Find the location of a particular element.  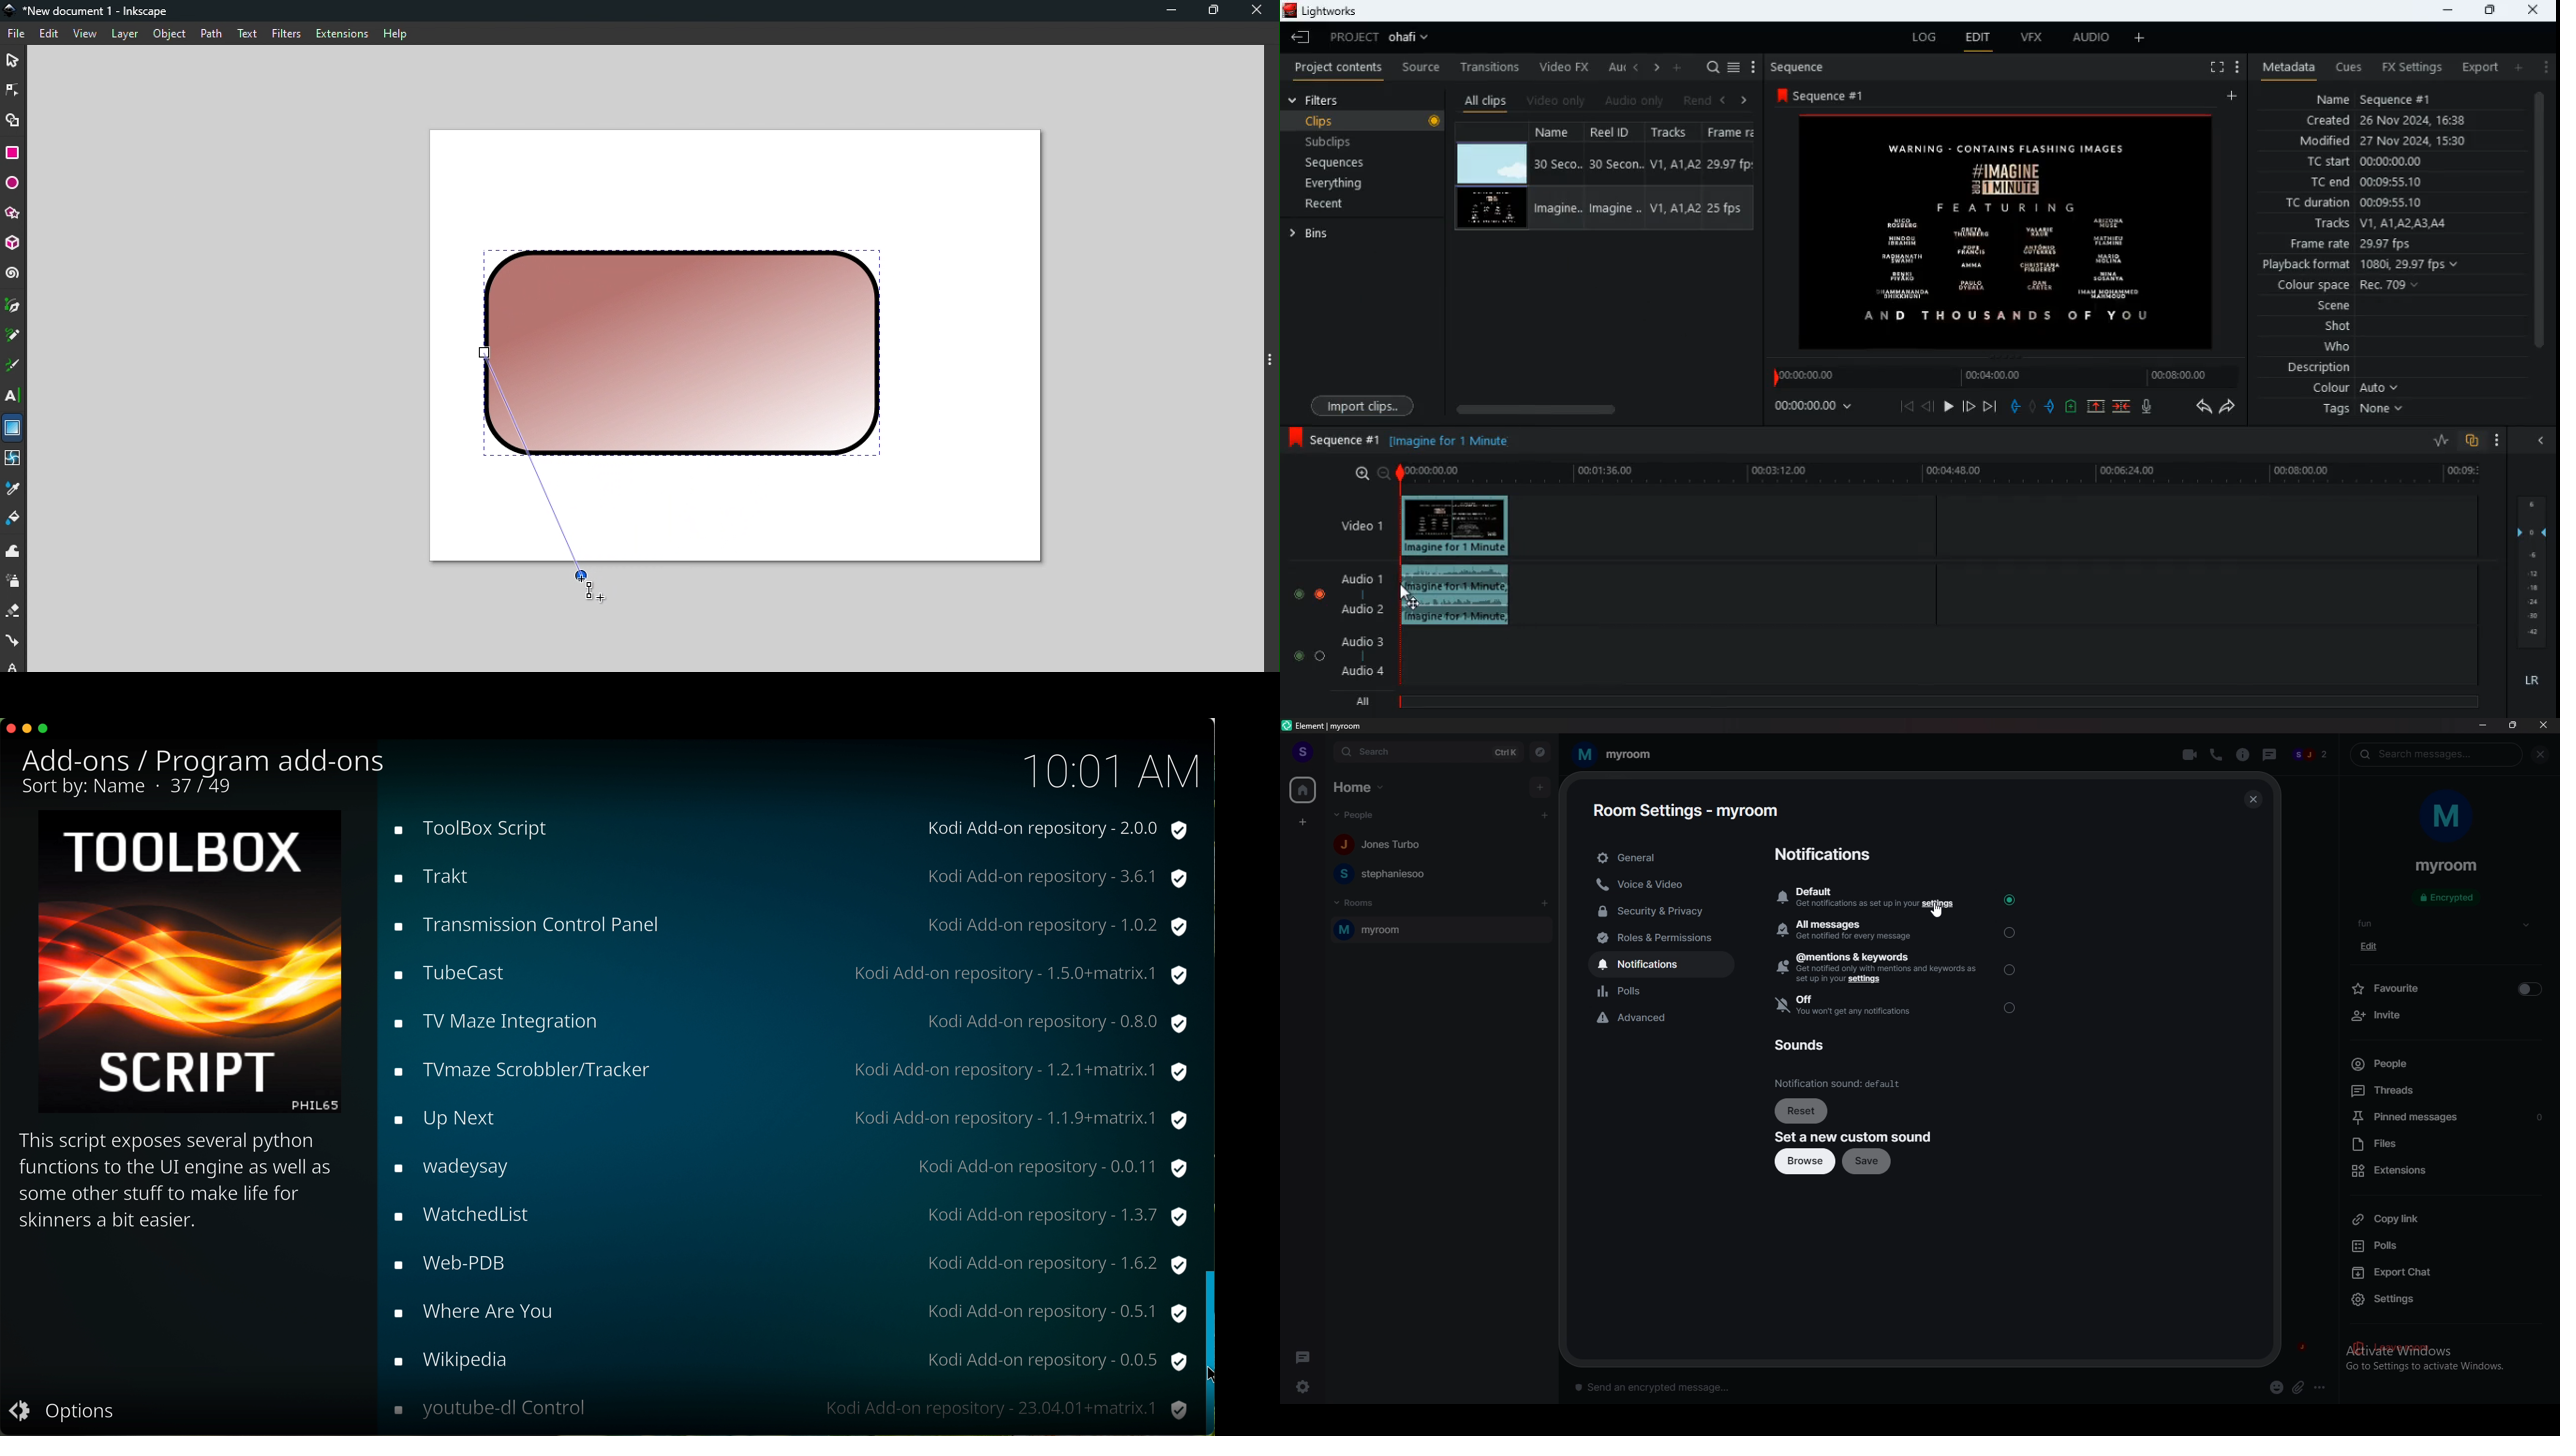

message box is located at coordinates (1659, 1386).